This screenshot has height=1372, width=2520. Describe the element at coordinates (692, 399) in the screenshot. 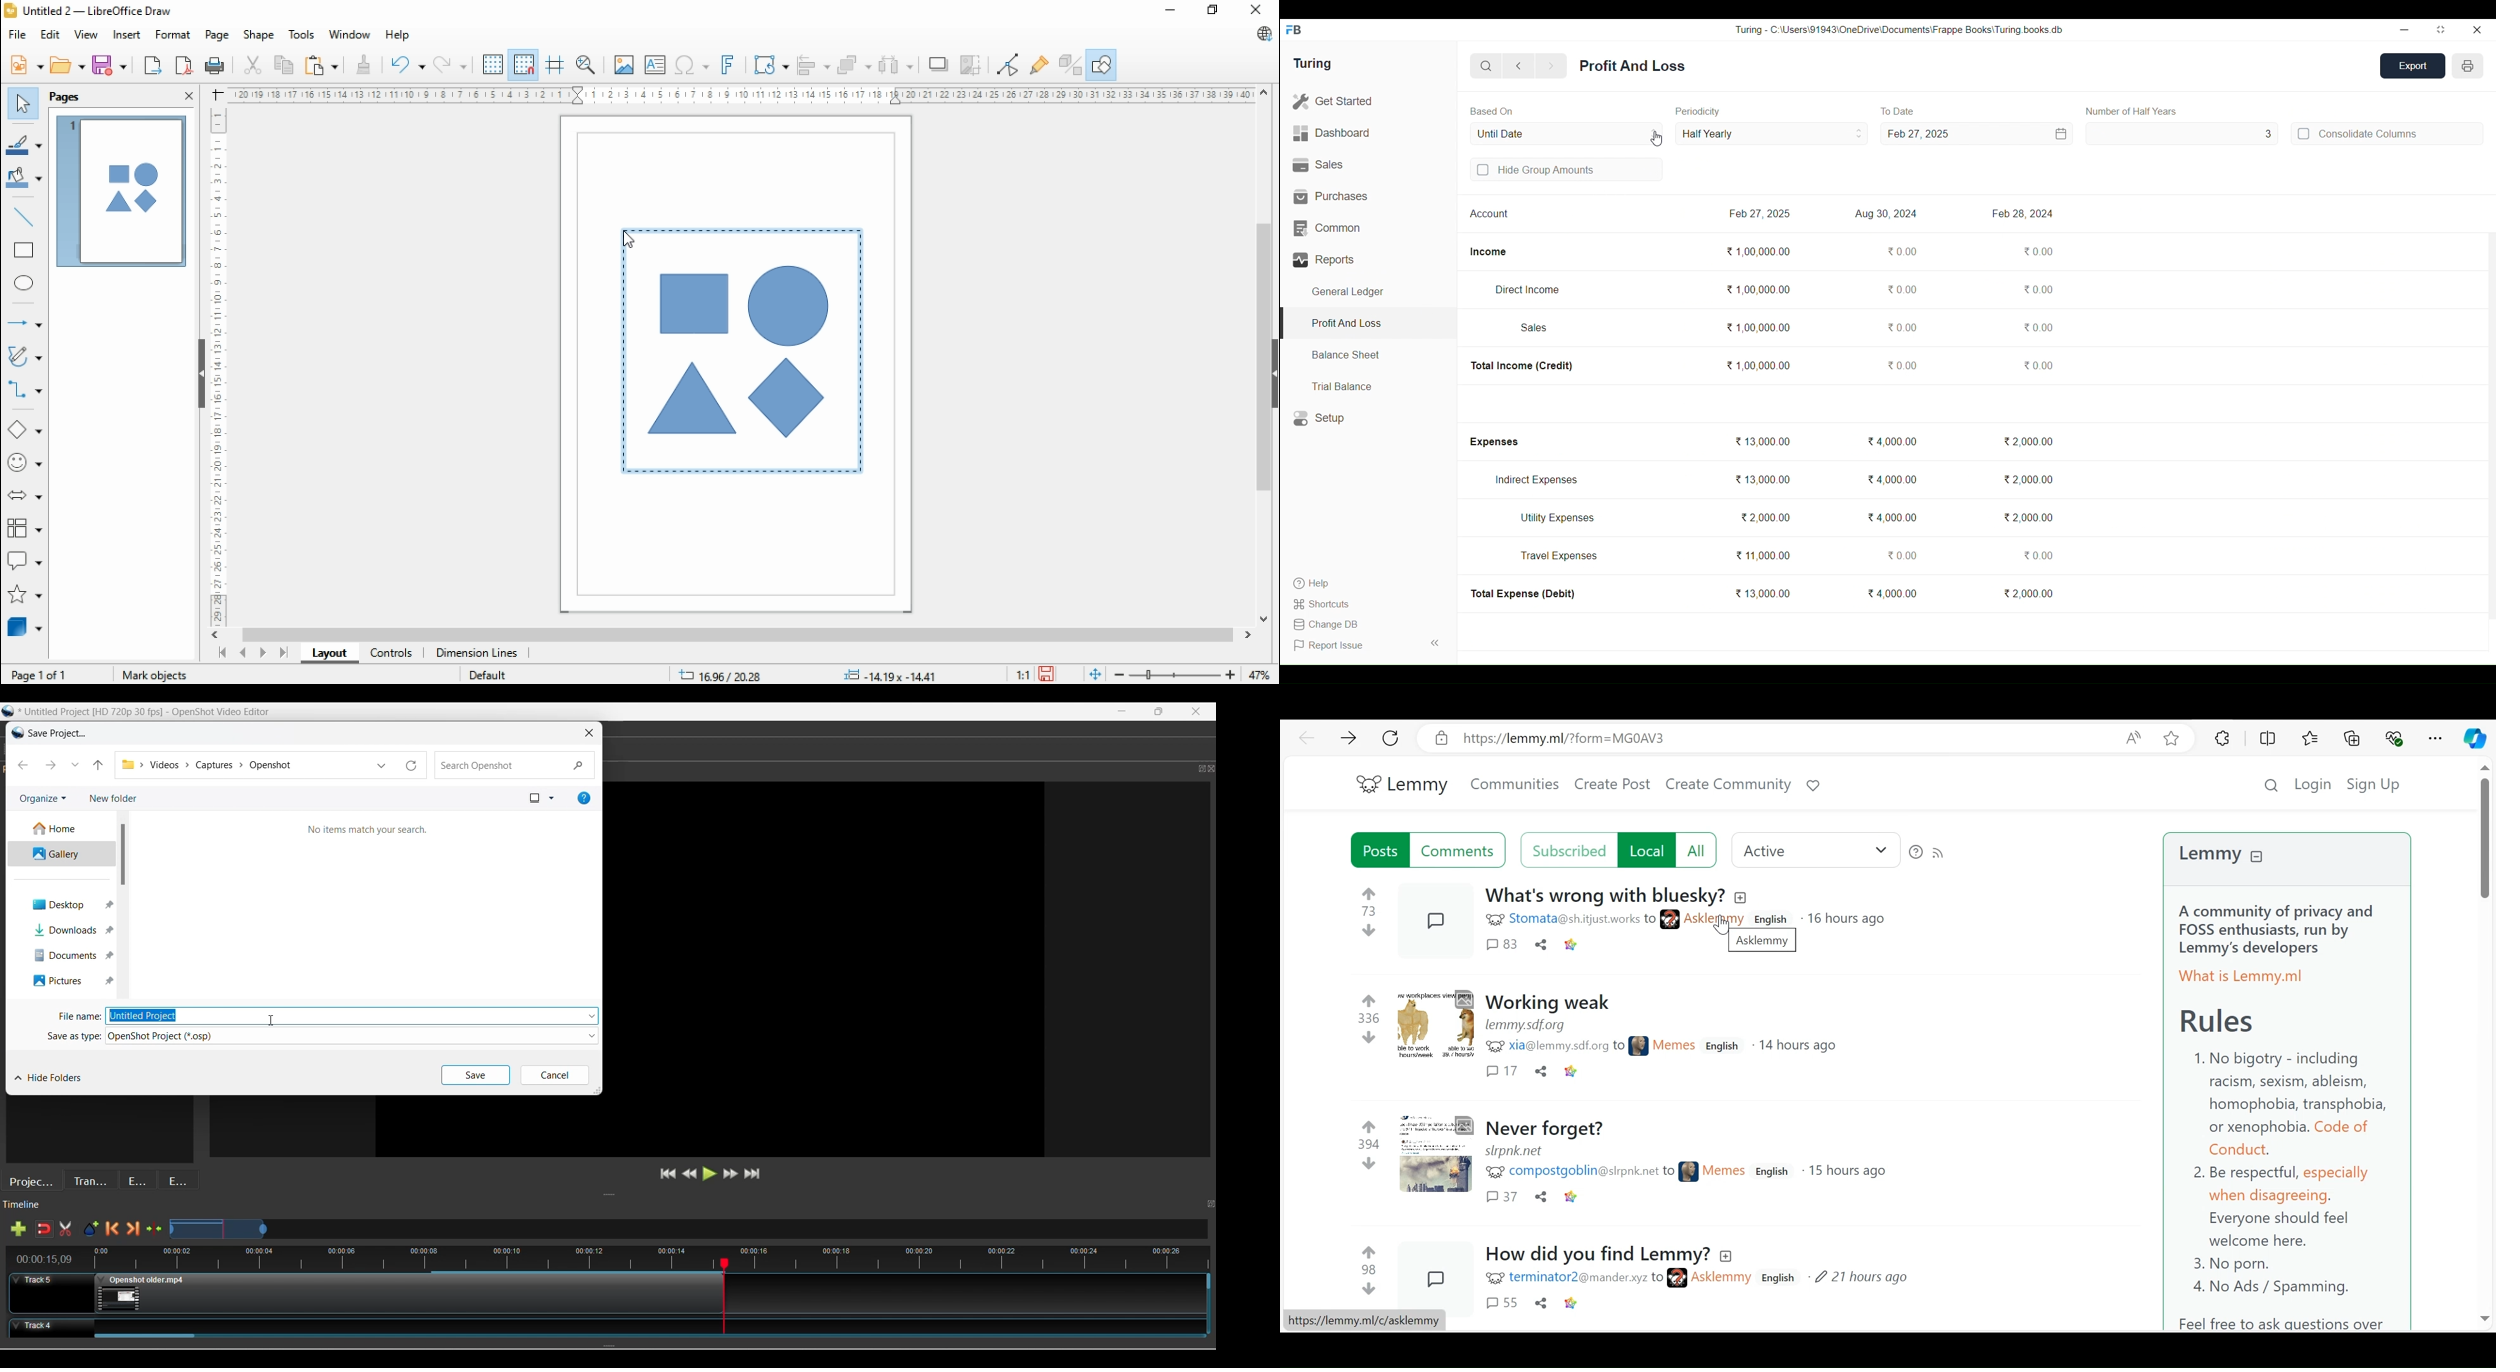

I see `shape 2` at that location.